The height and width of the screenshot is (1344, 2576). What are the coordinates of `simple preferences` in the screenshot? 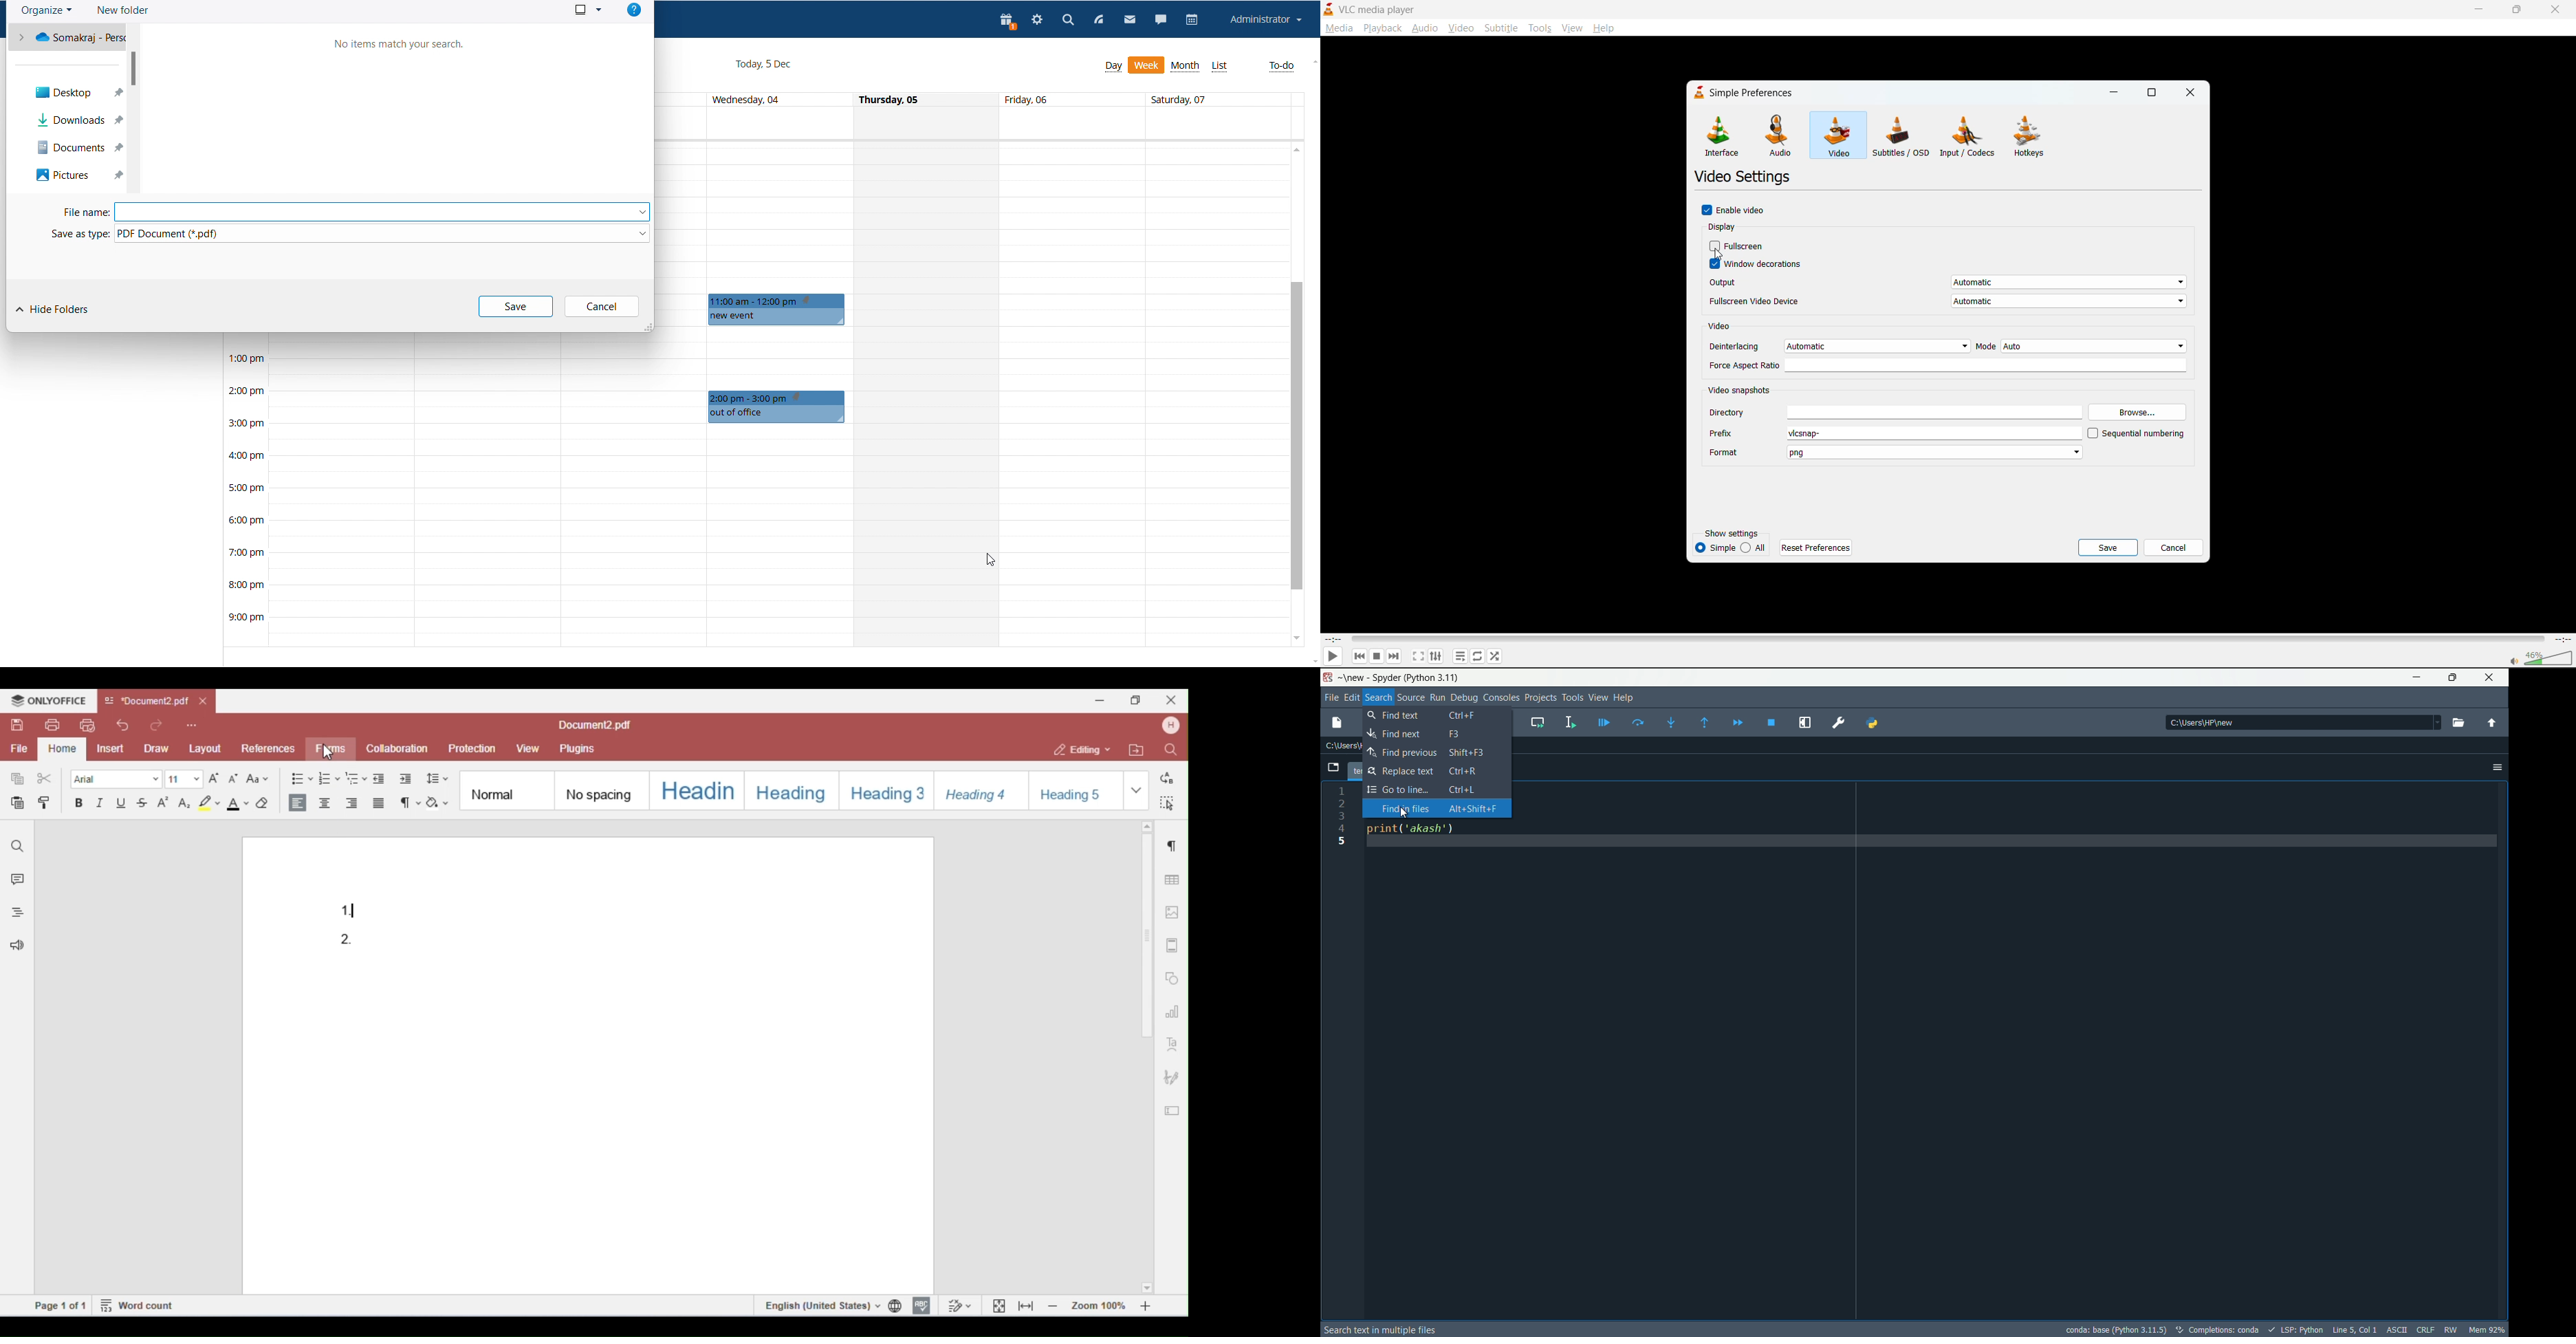 It's located at (1747, 93).